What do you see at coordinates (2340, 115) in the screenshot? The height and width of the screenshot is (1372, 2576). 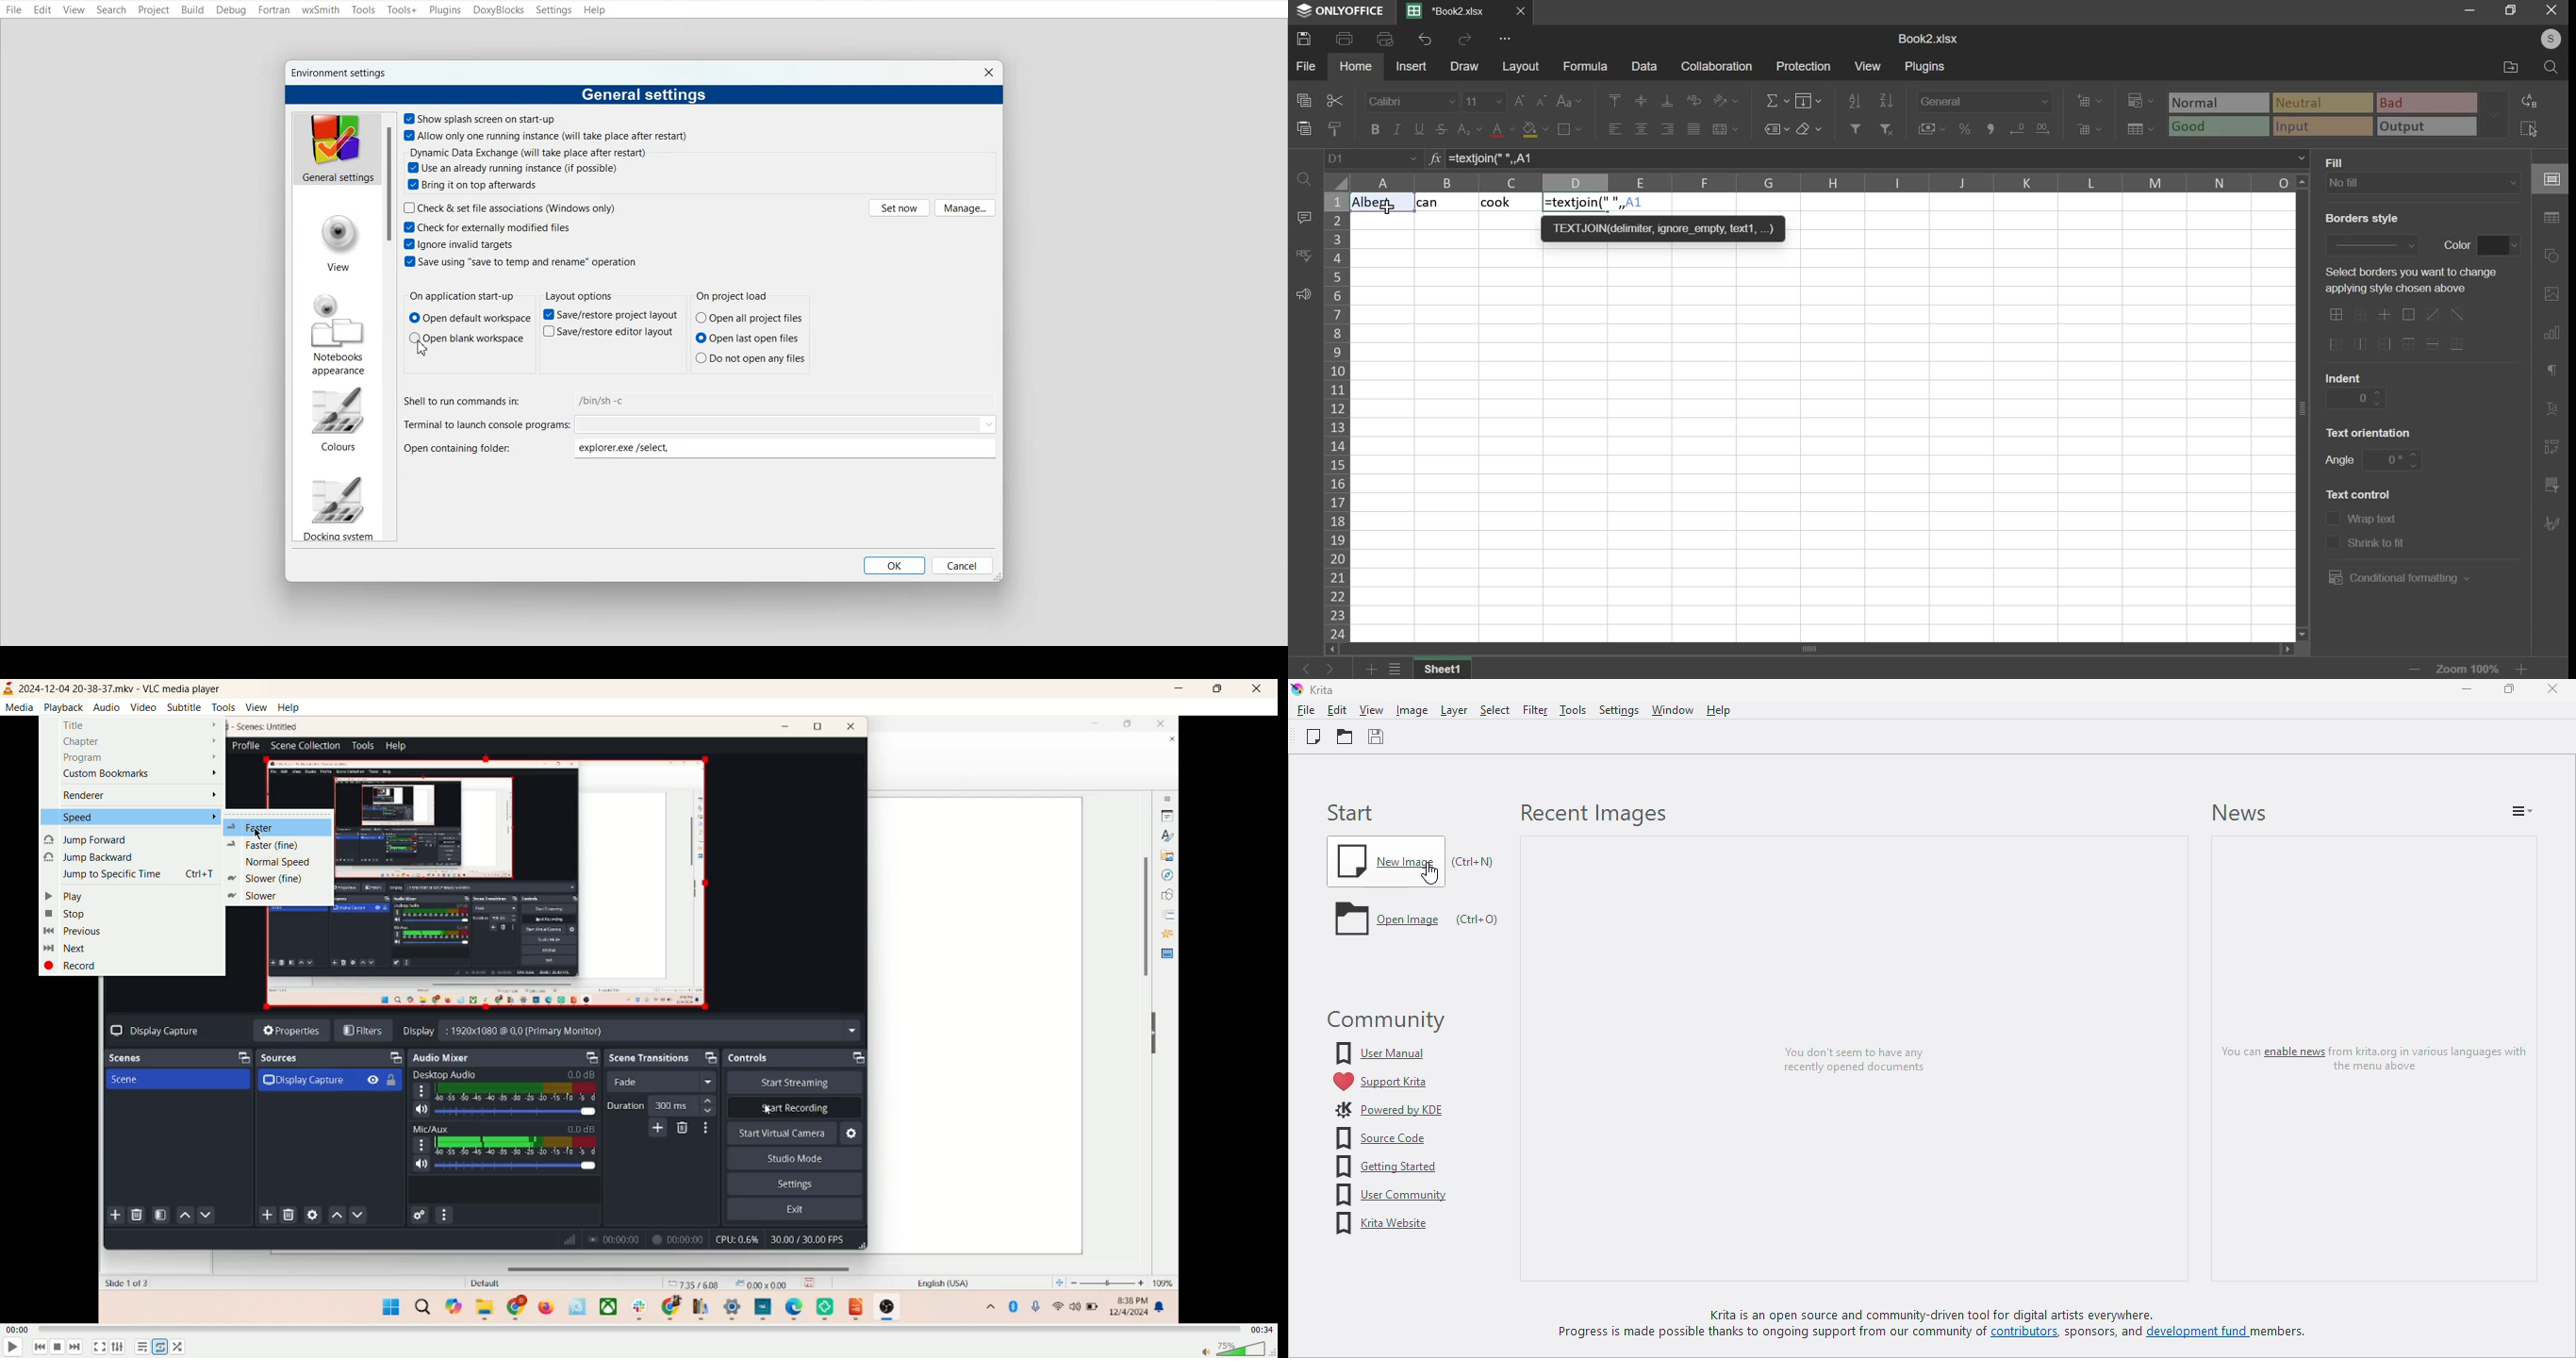 I see `type` at bounding box center [2340, 115].